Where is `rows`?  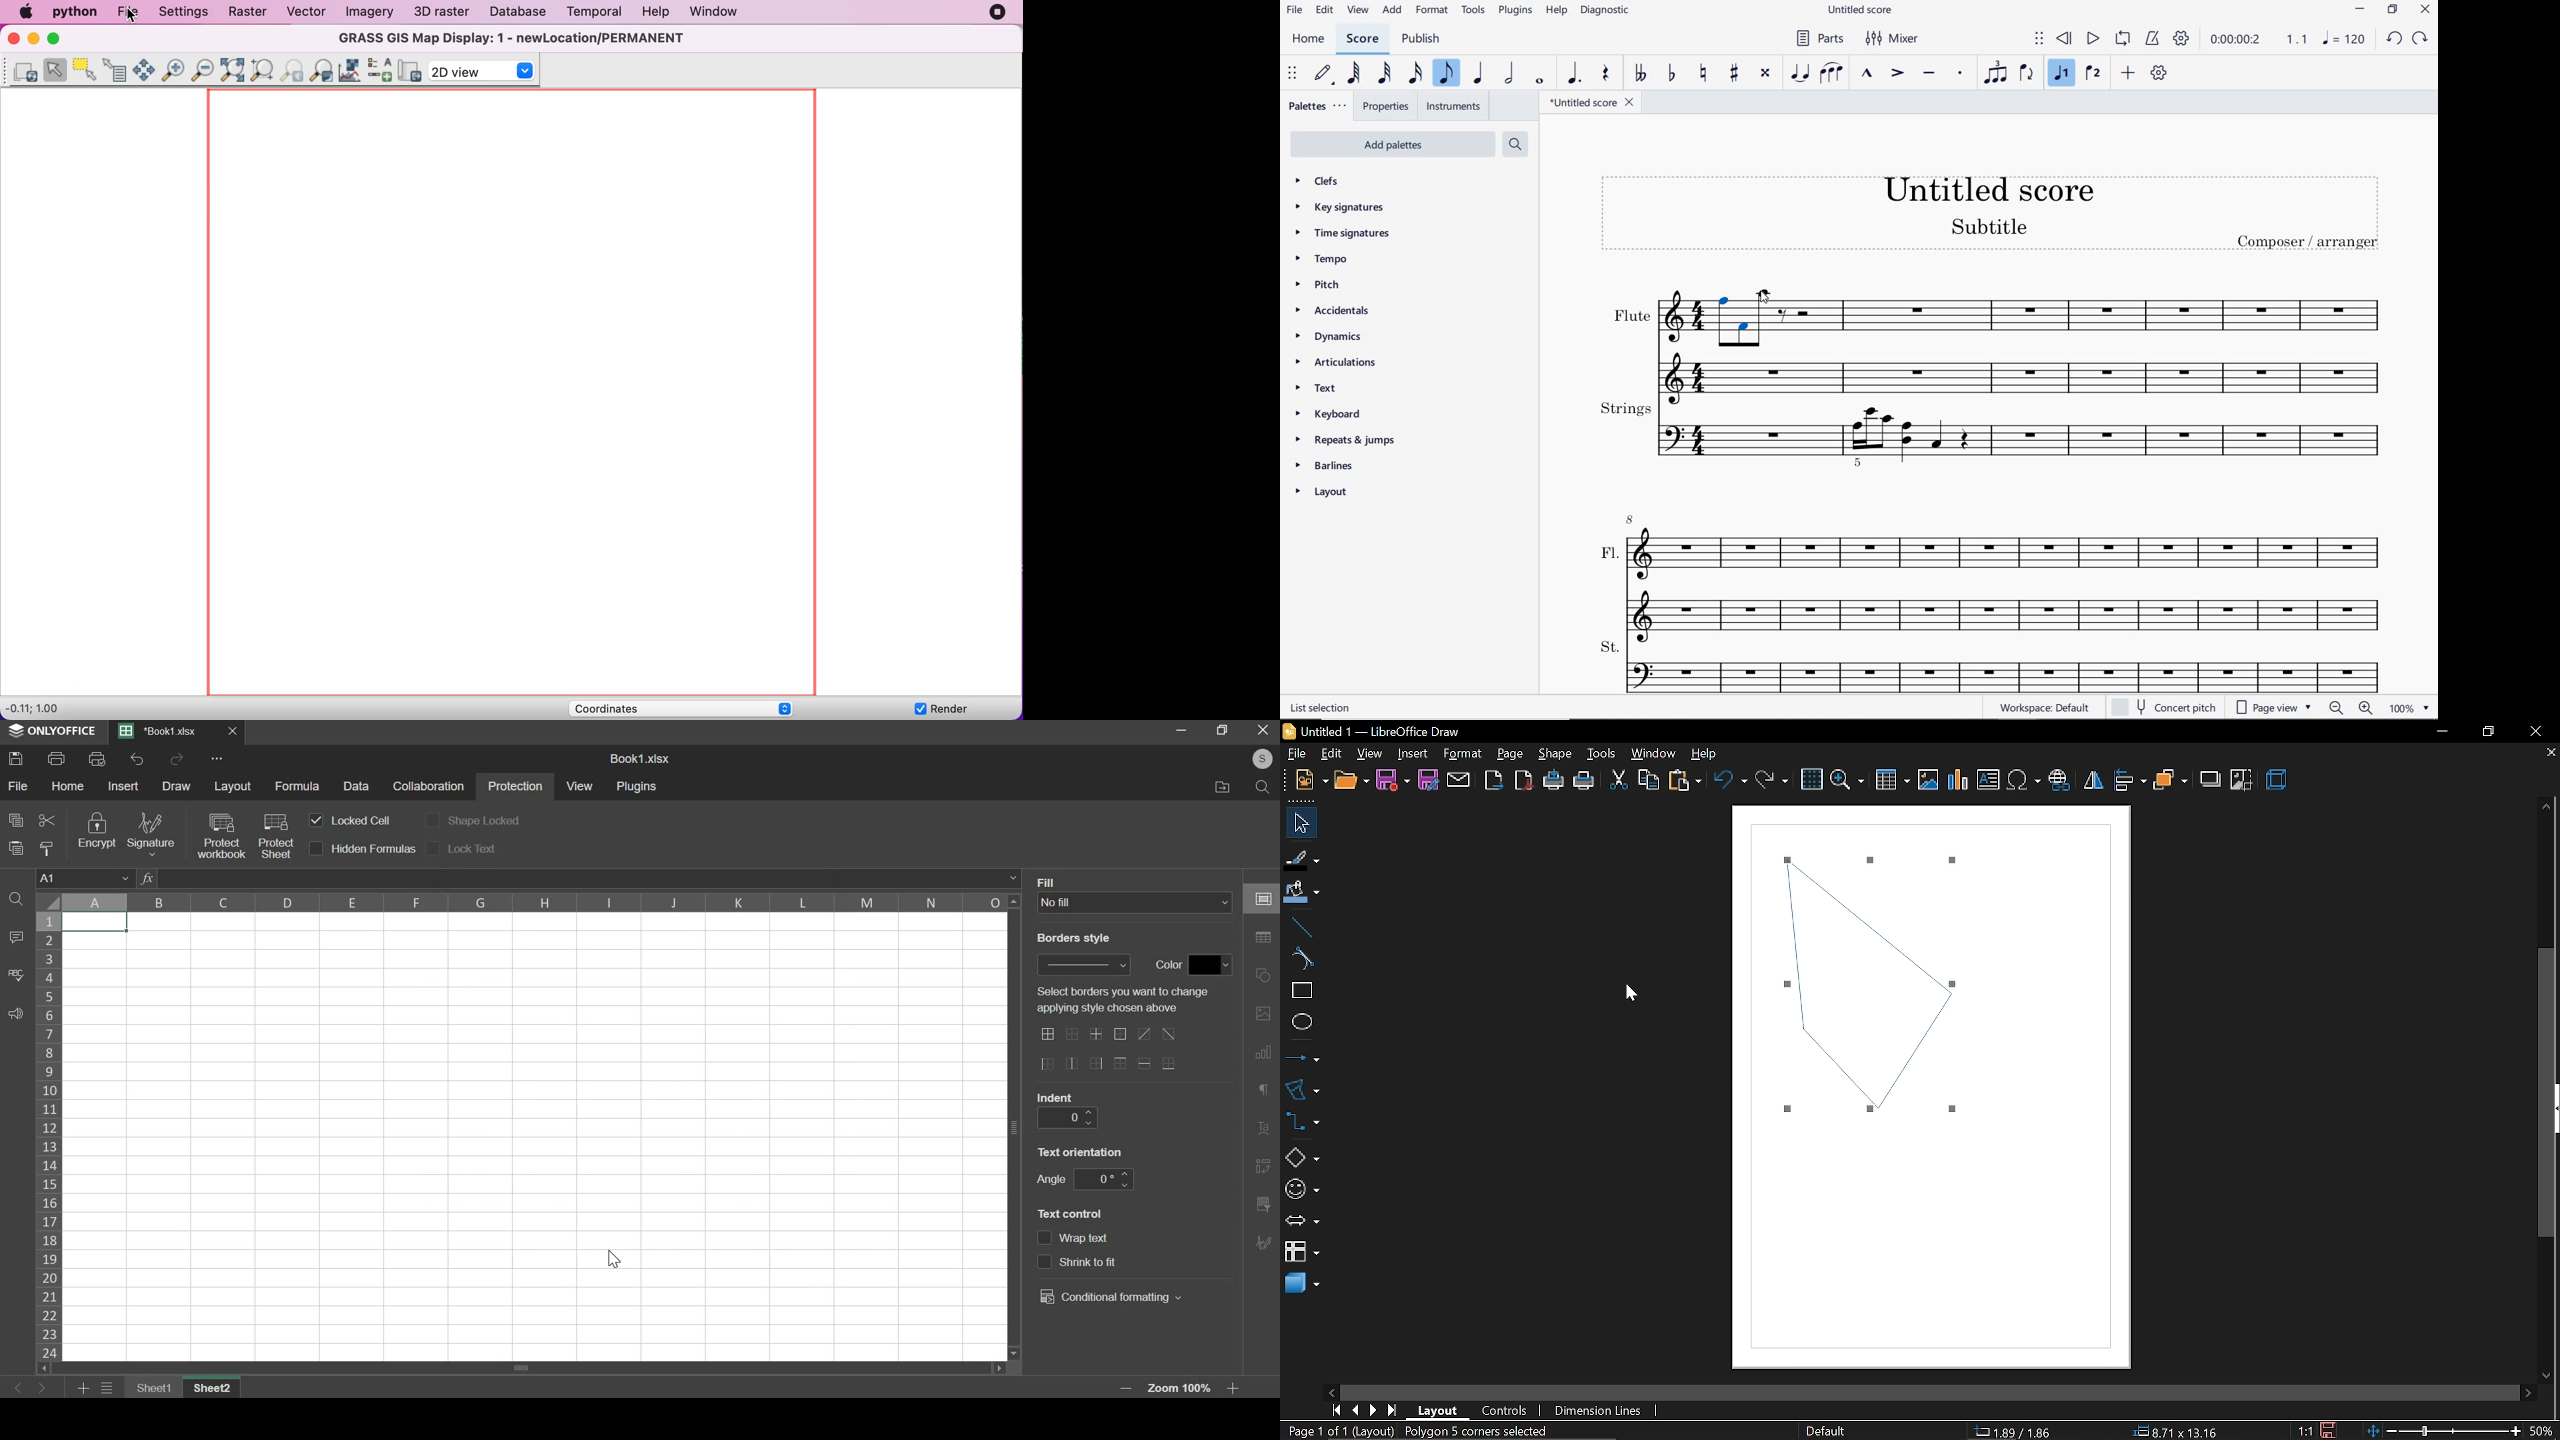
rows is located at coordinates (49, 1135).